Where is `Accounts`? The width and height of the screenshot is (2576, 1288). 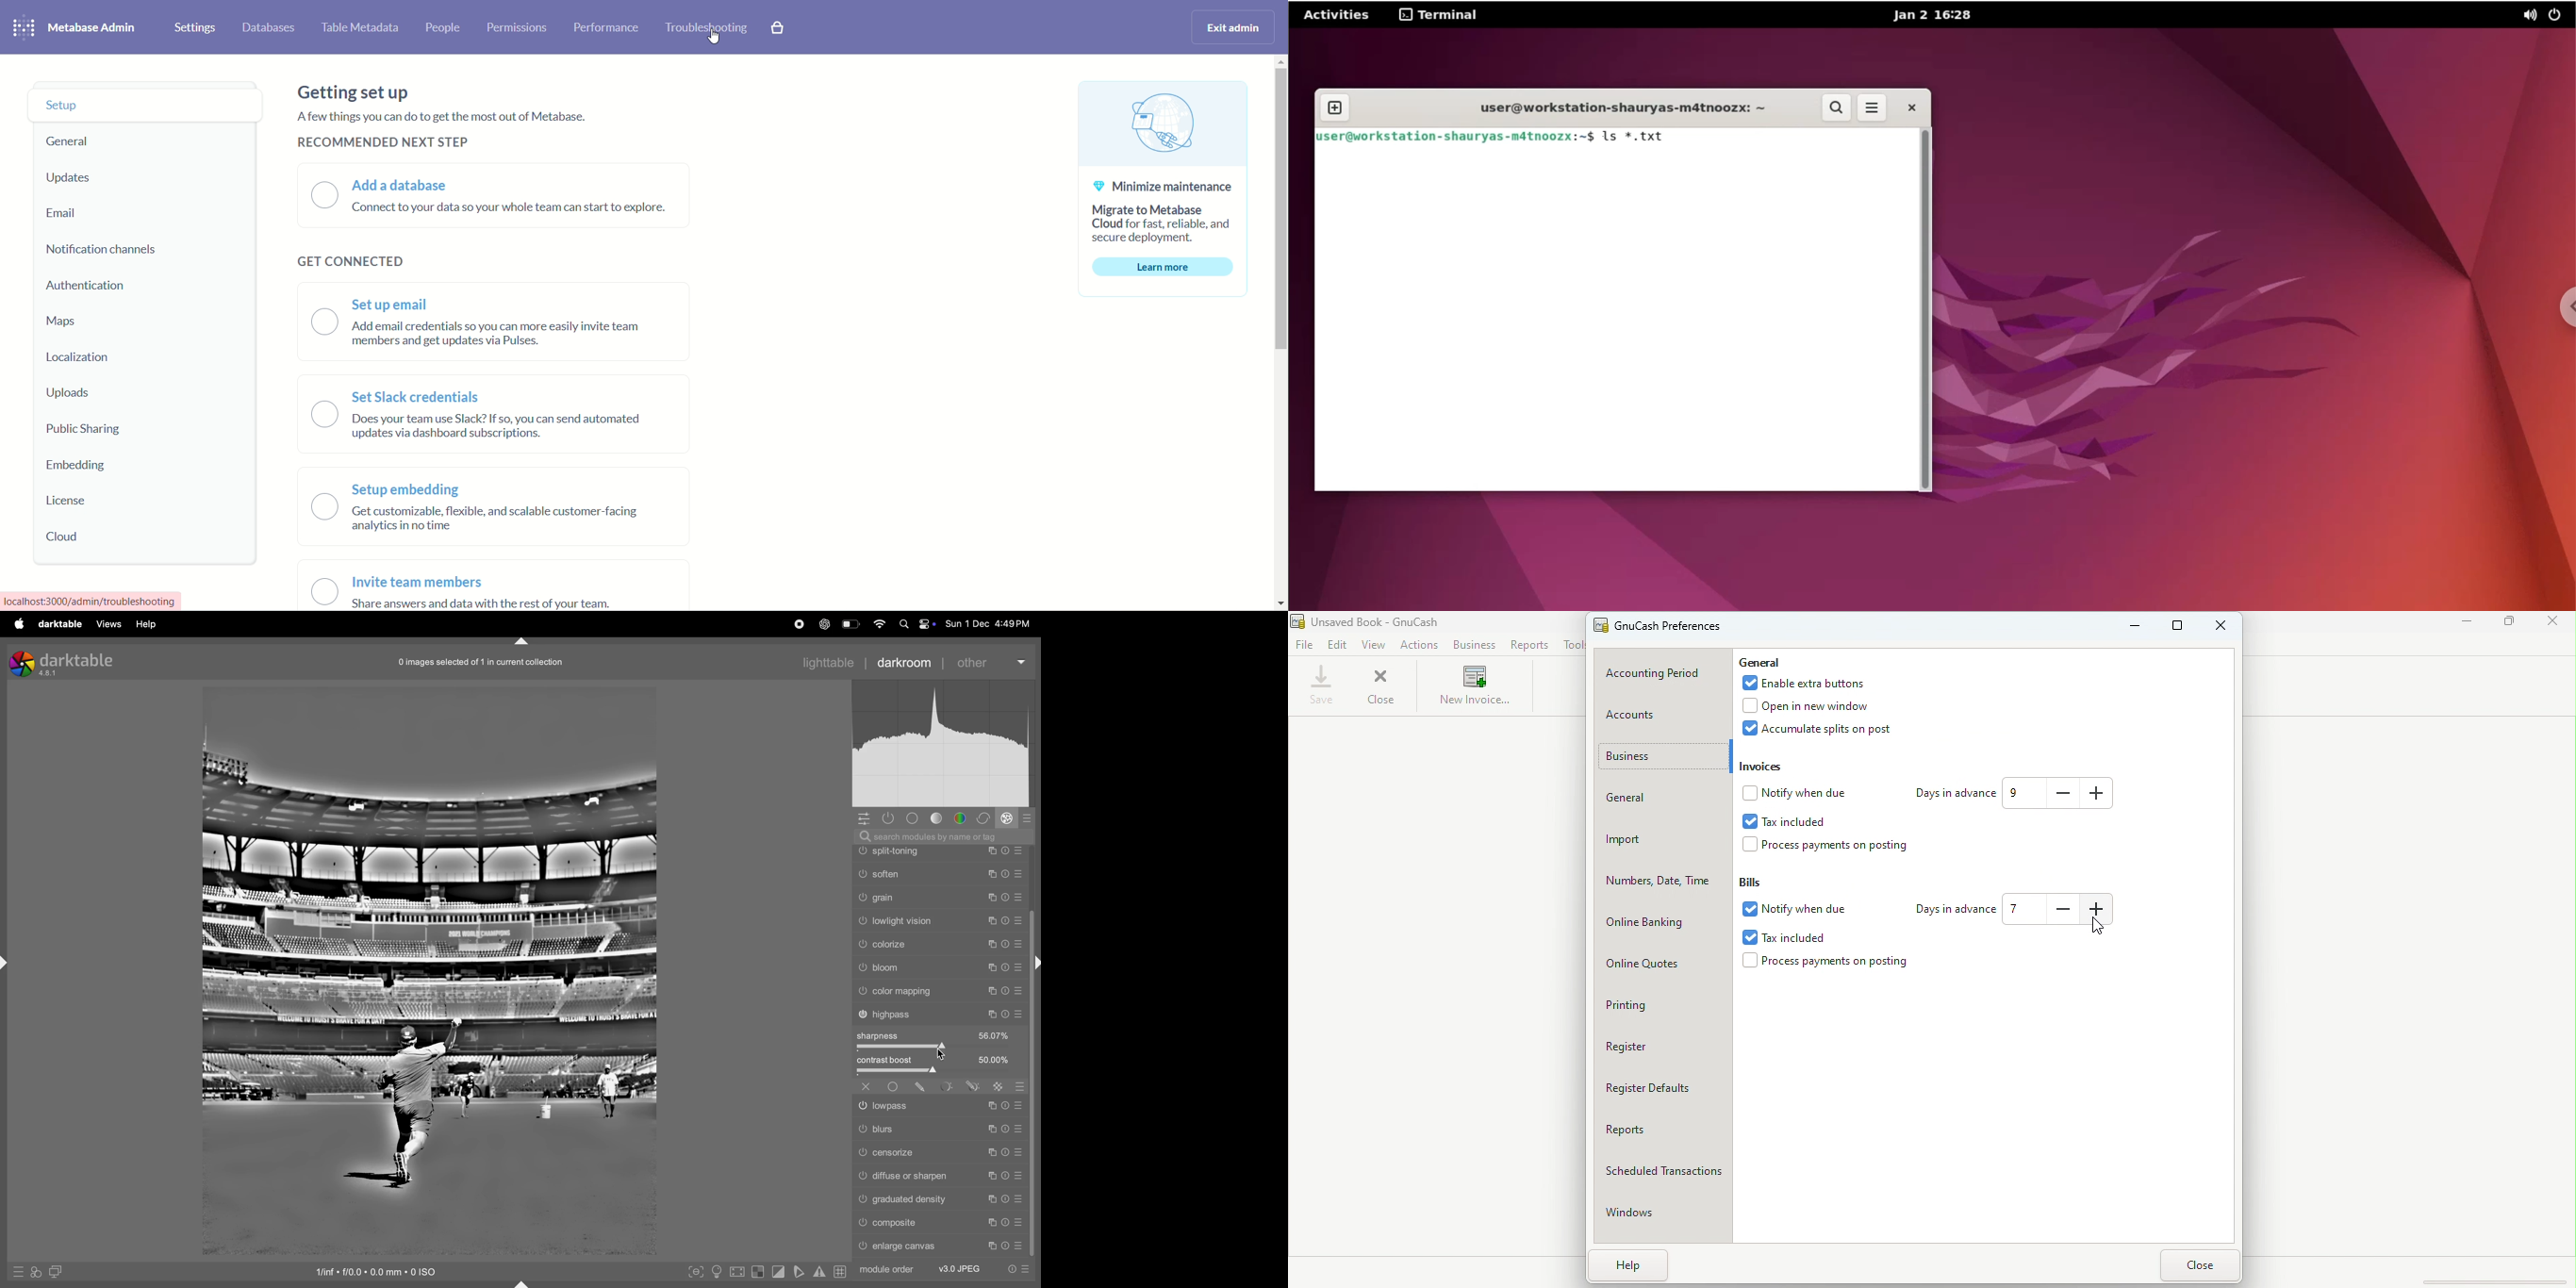
Accounts is located at coordinates (1663, 717).